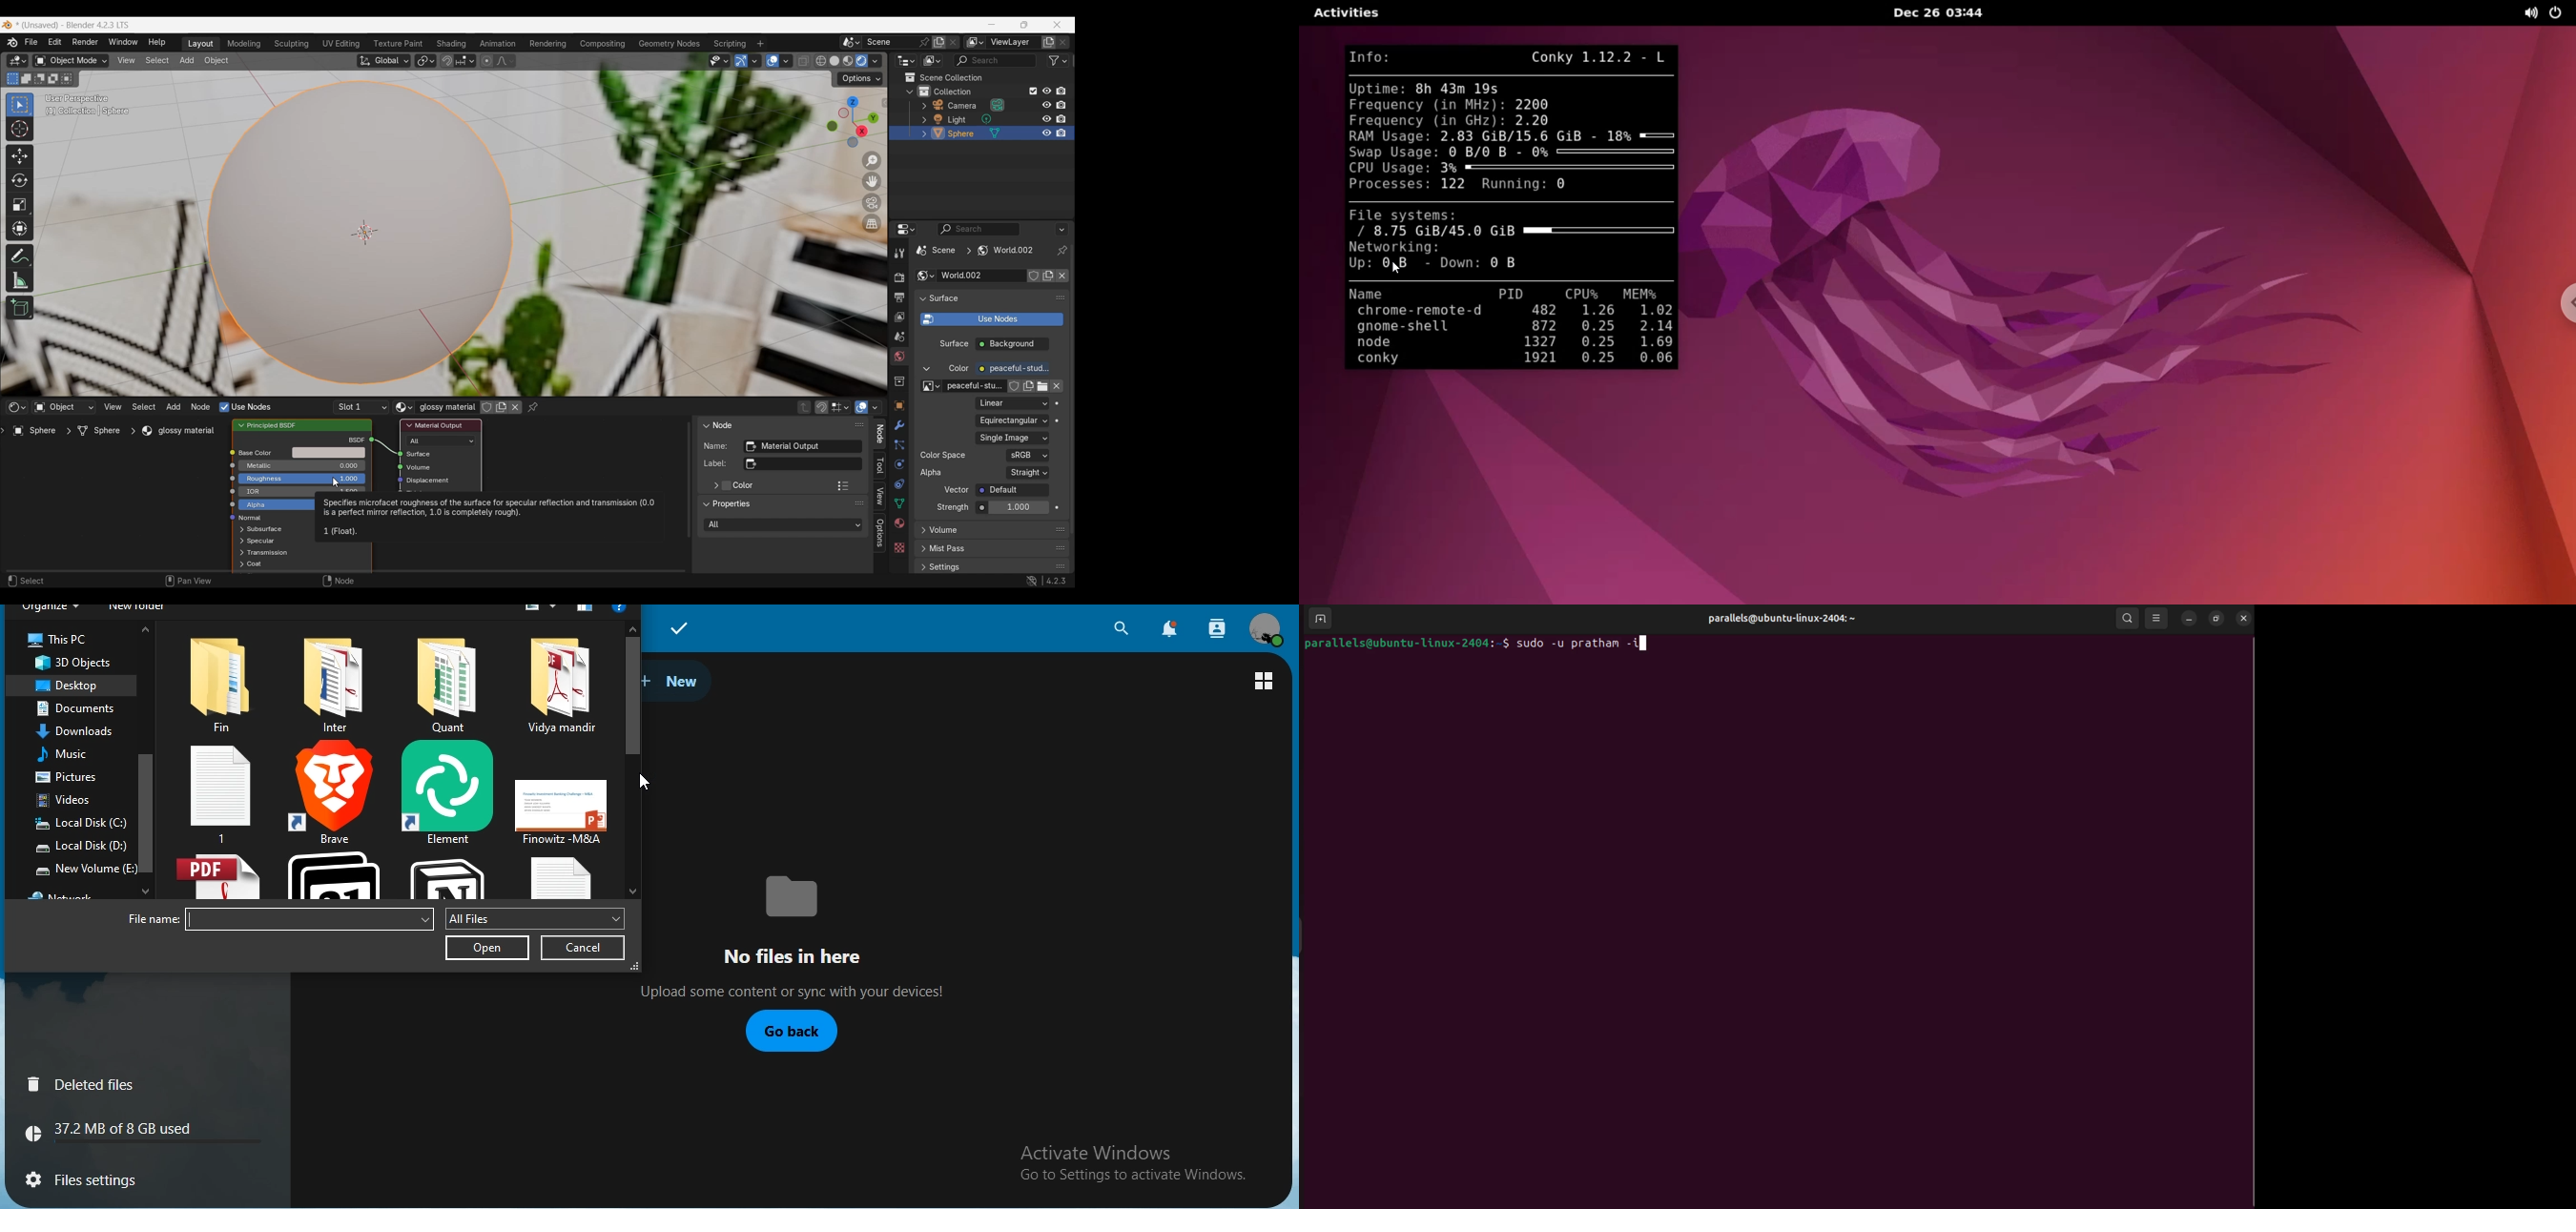  Describe the element at coordinates (53, 79) in the screenshot. I see `Invert existing selection` at that location.